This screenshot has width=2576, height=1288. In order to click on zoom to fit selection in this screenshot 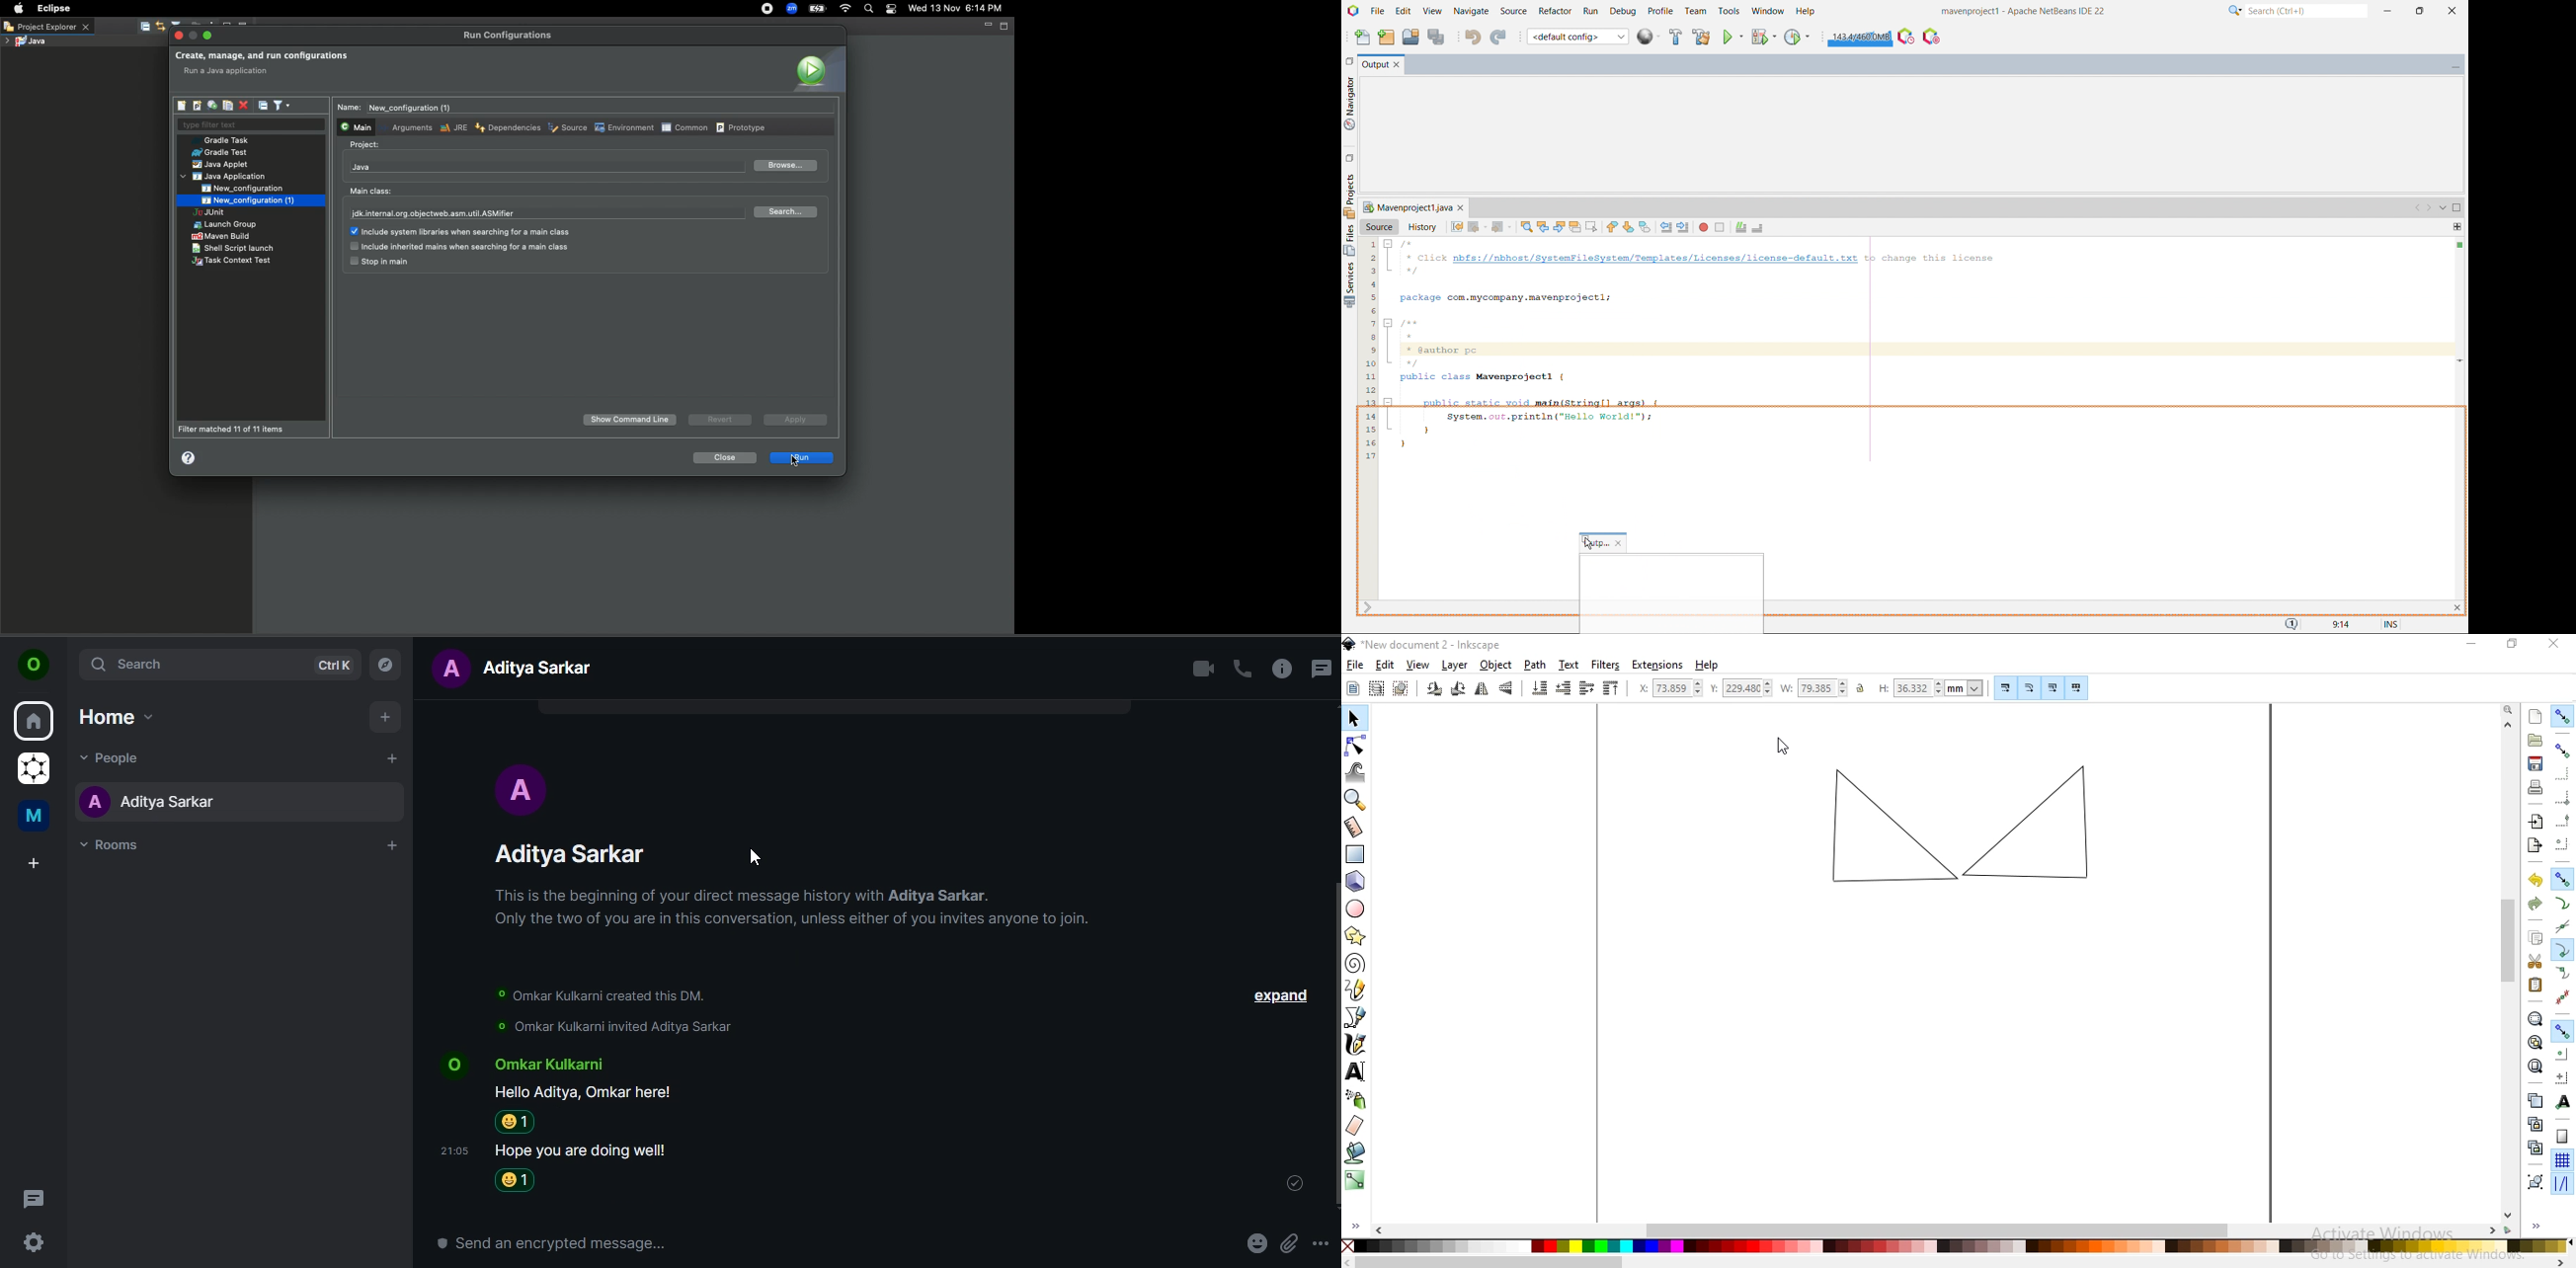, I will do `click(2535, 1018)`.